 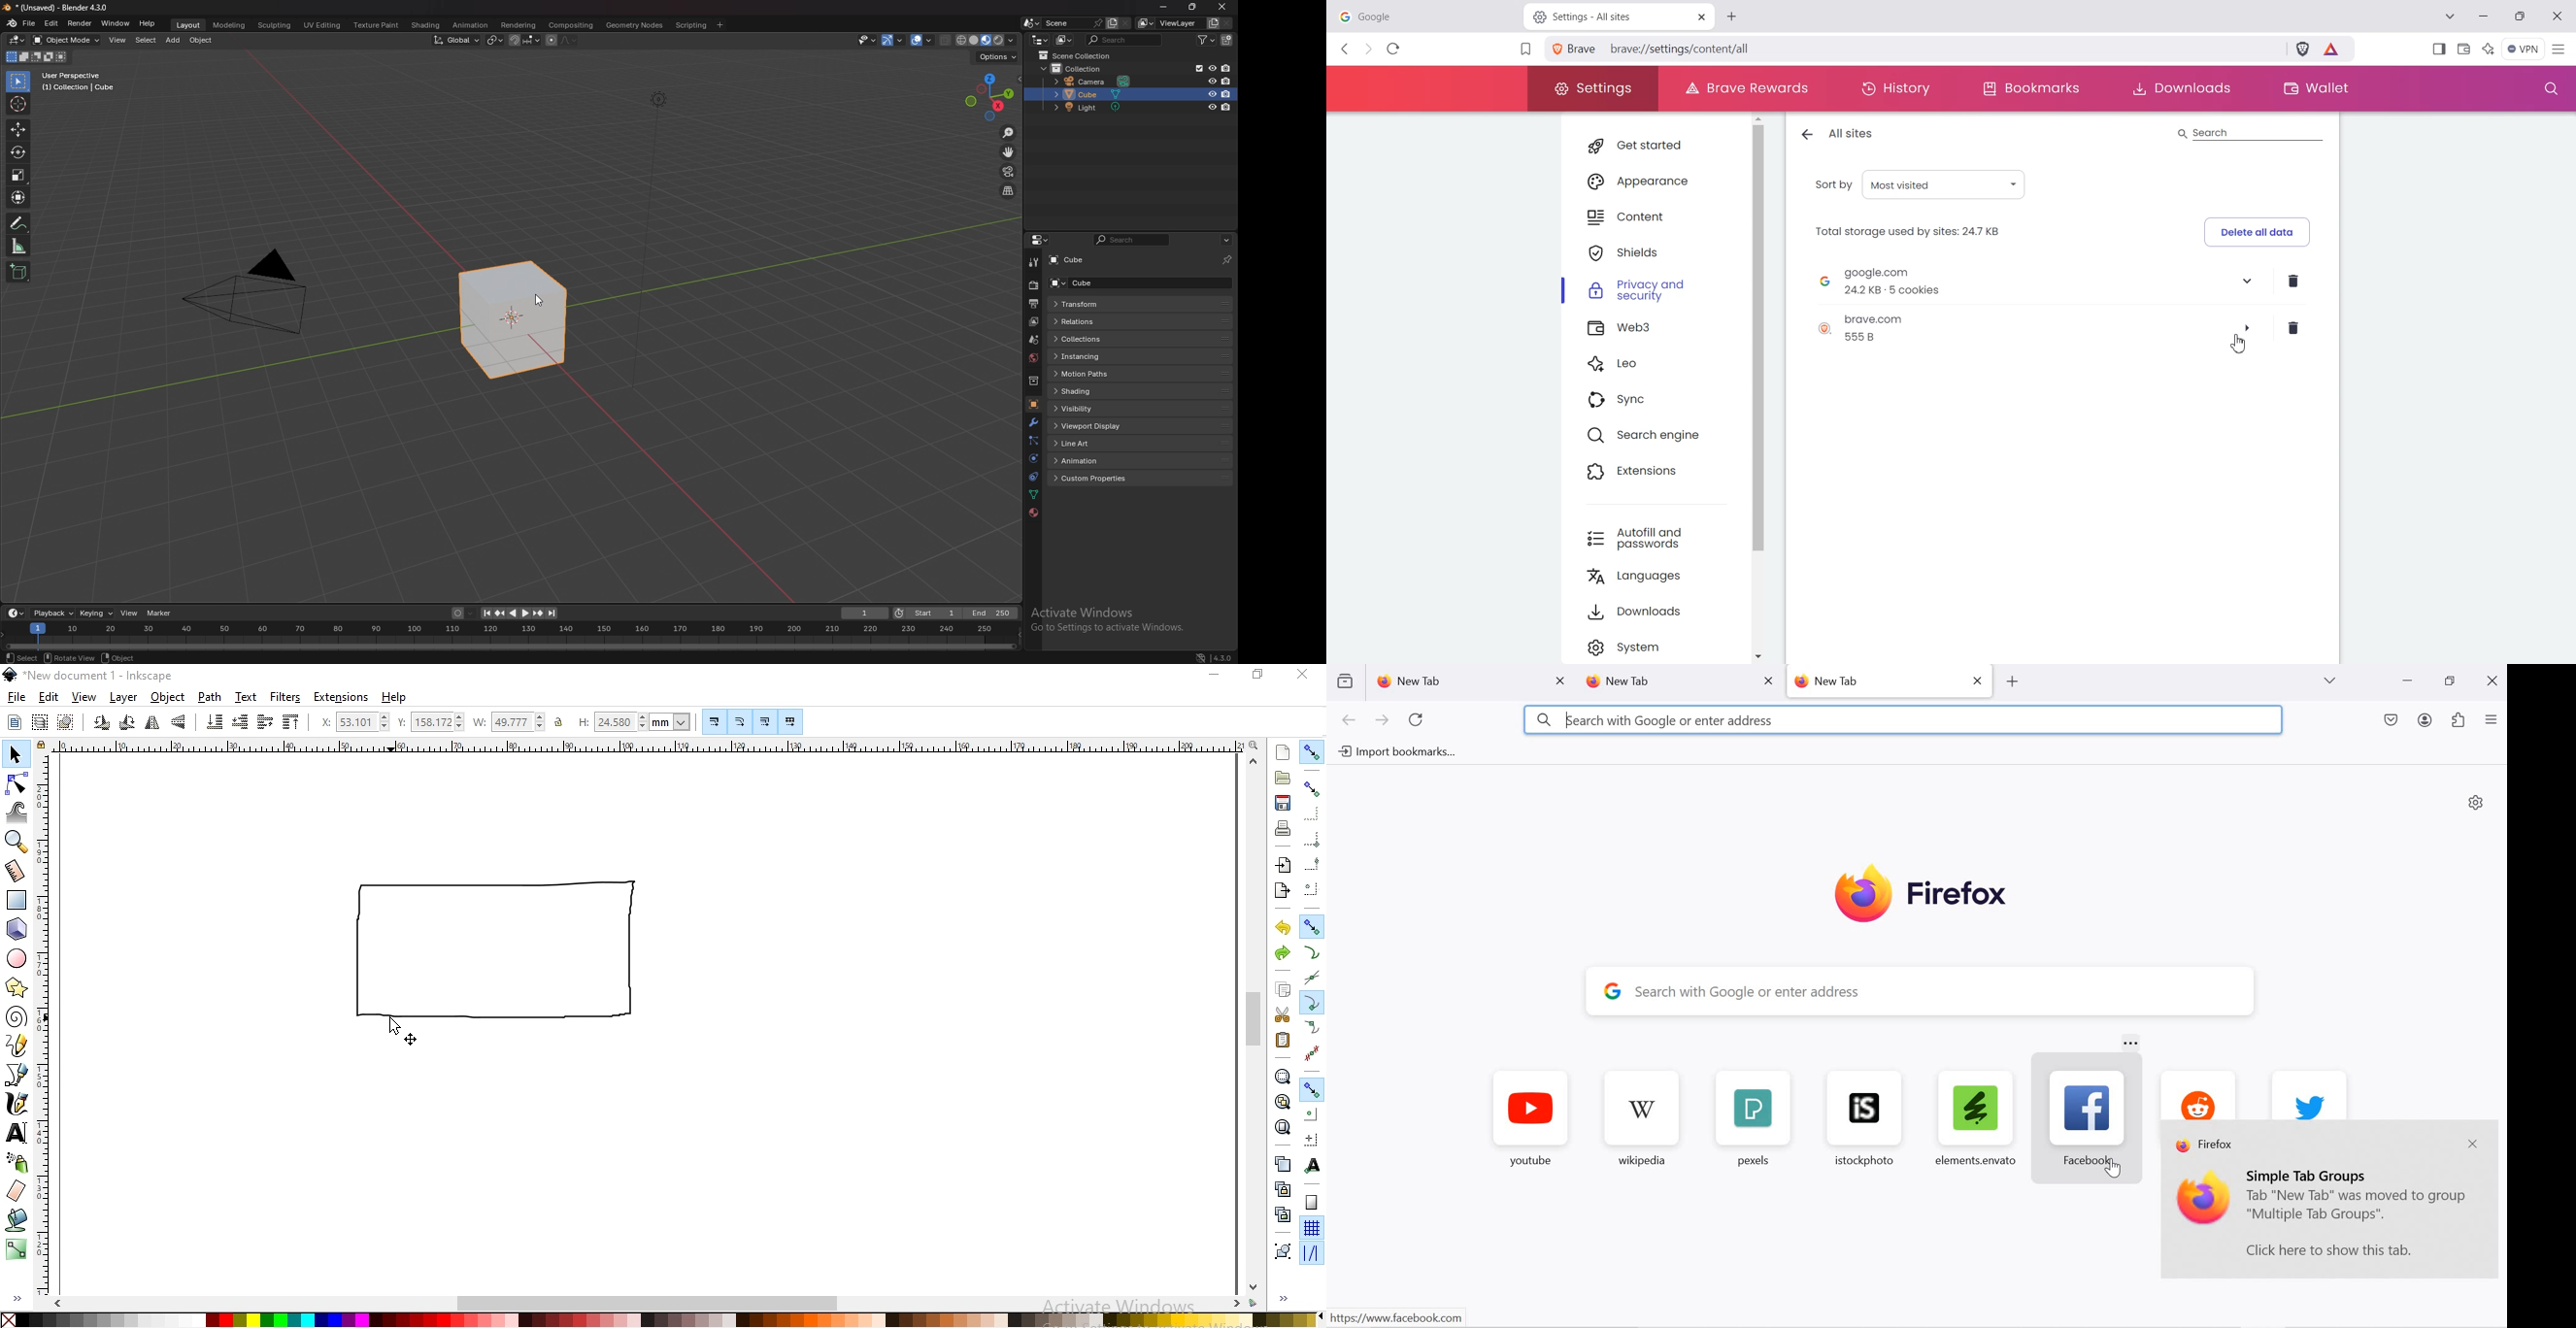 I want to click on viewport display, so click(x=1093, y=425).